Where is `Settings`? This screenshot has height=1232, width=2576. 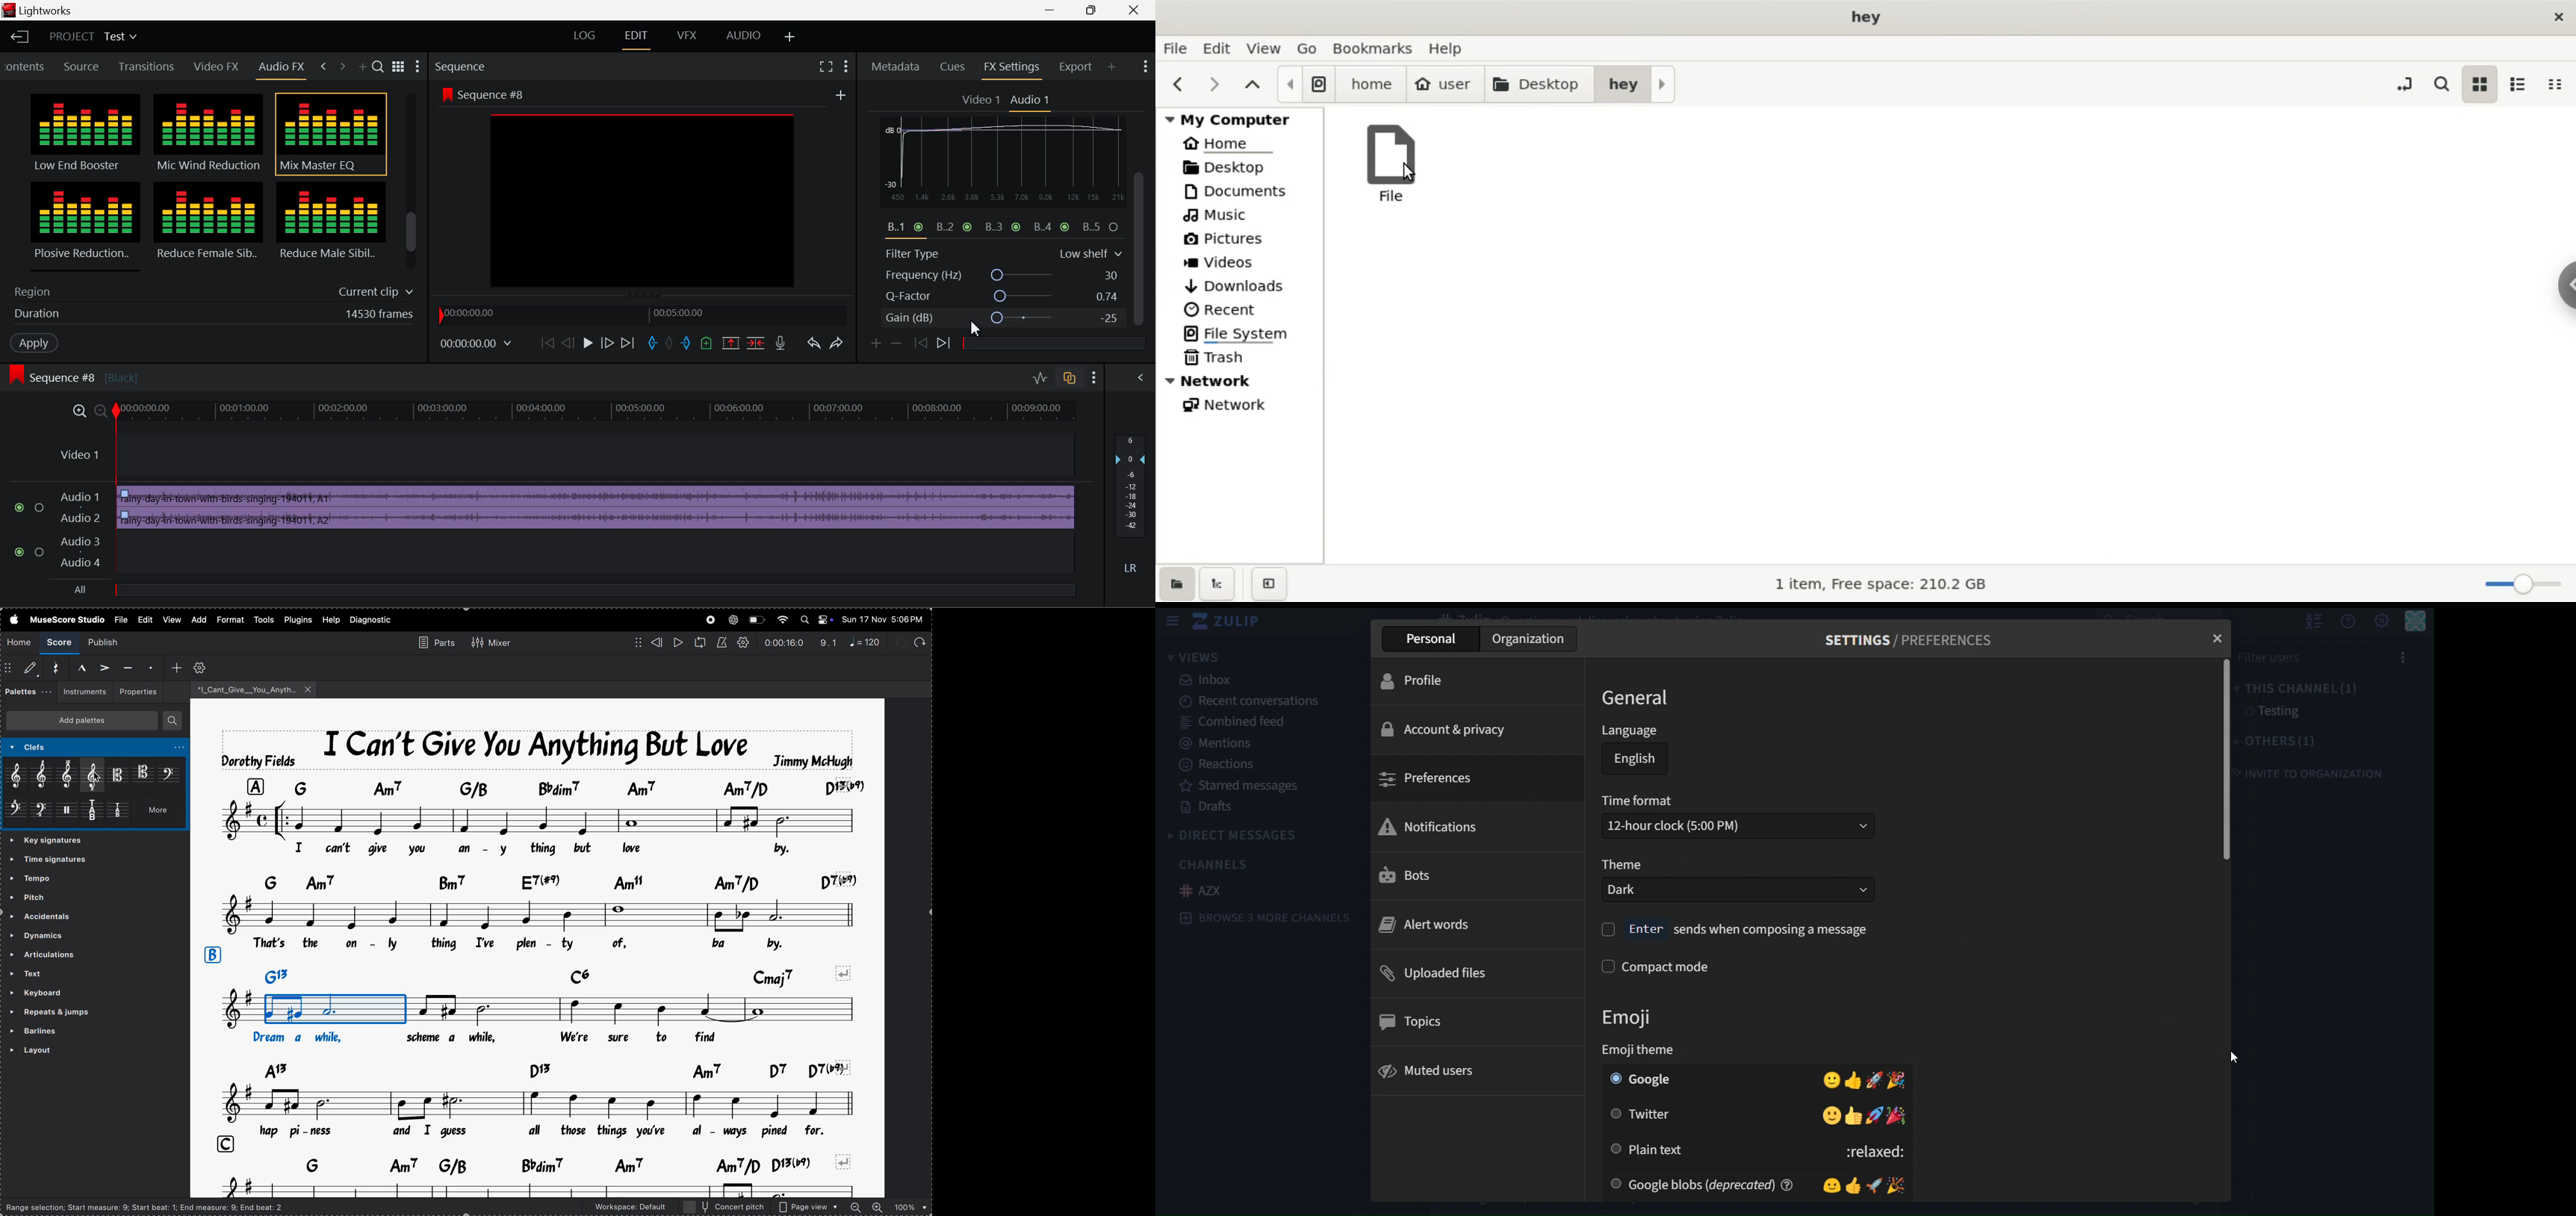
Settings is located at coordinates (418, 68).